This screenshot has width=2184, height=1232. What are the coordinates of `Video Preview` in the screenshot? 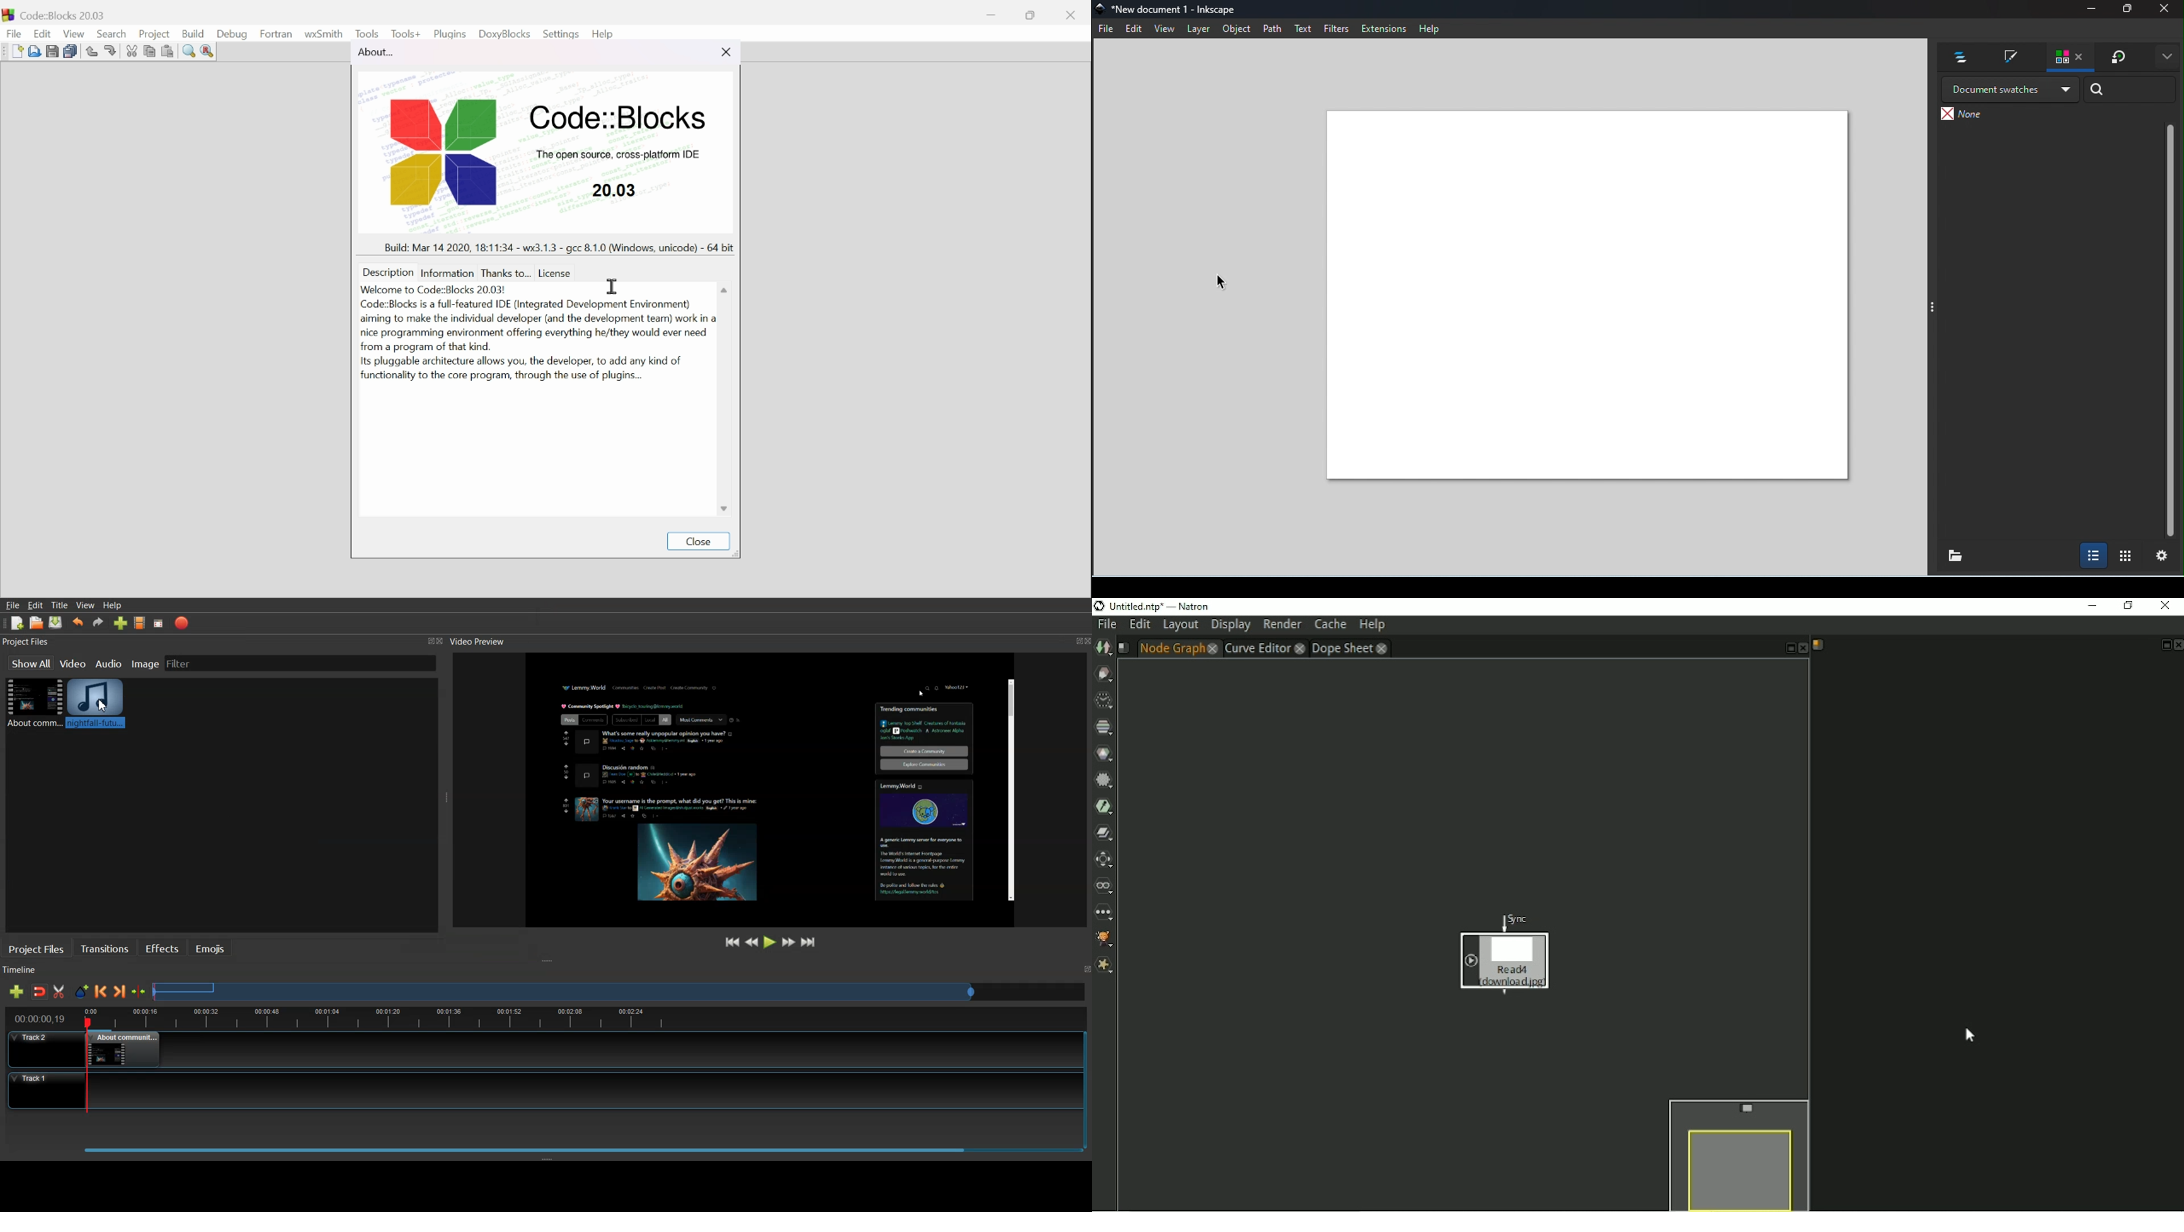 It's located at (483, 642).